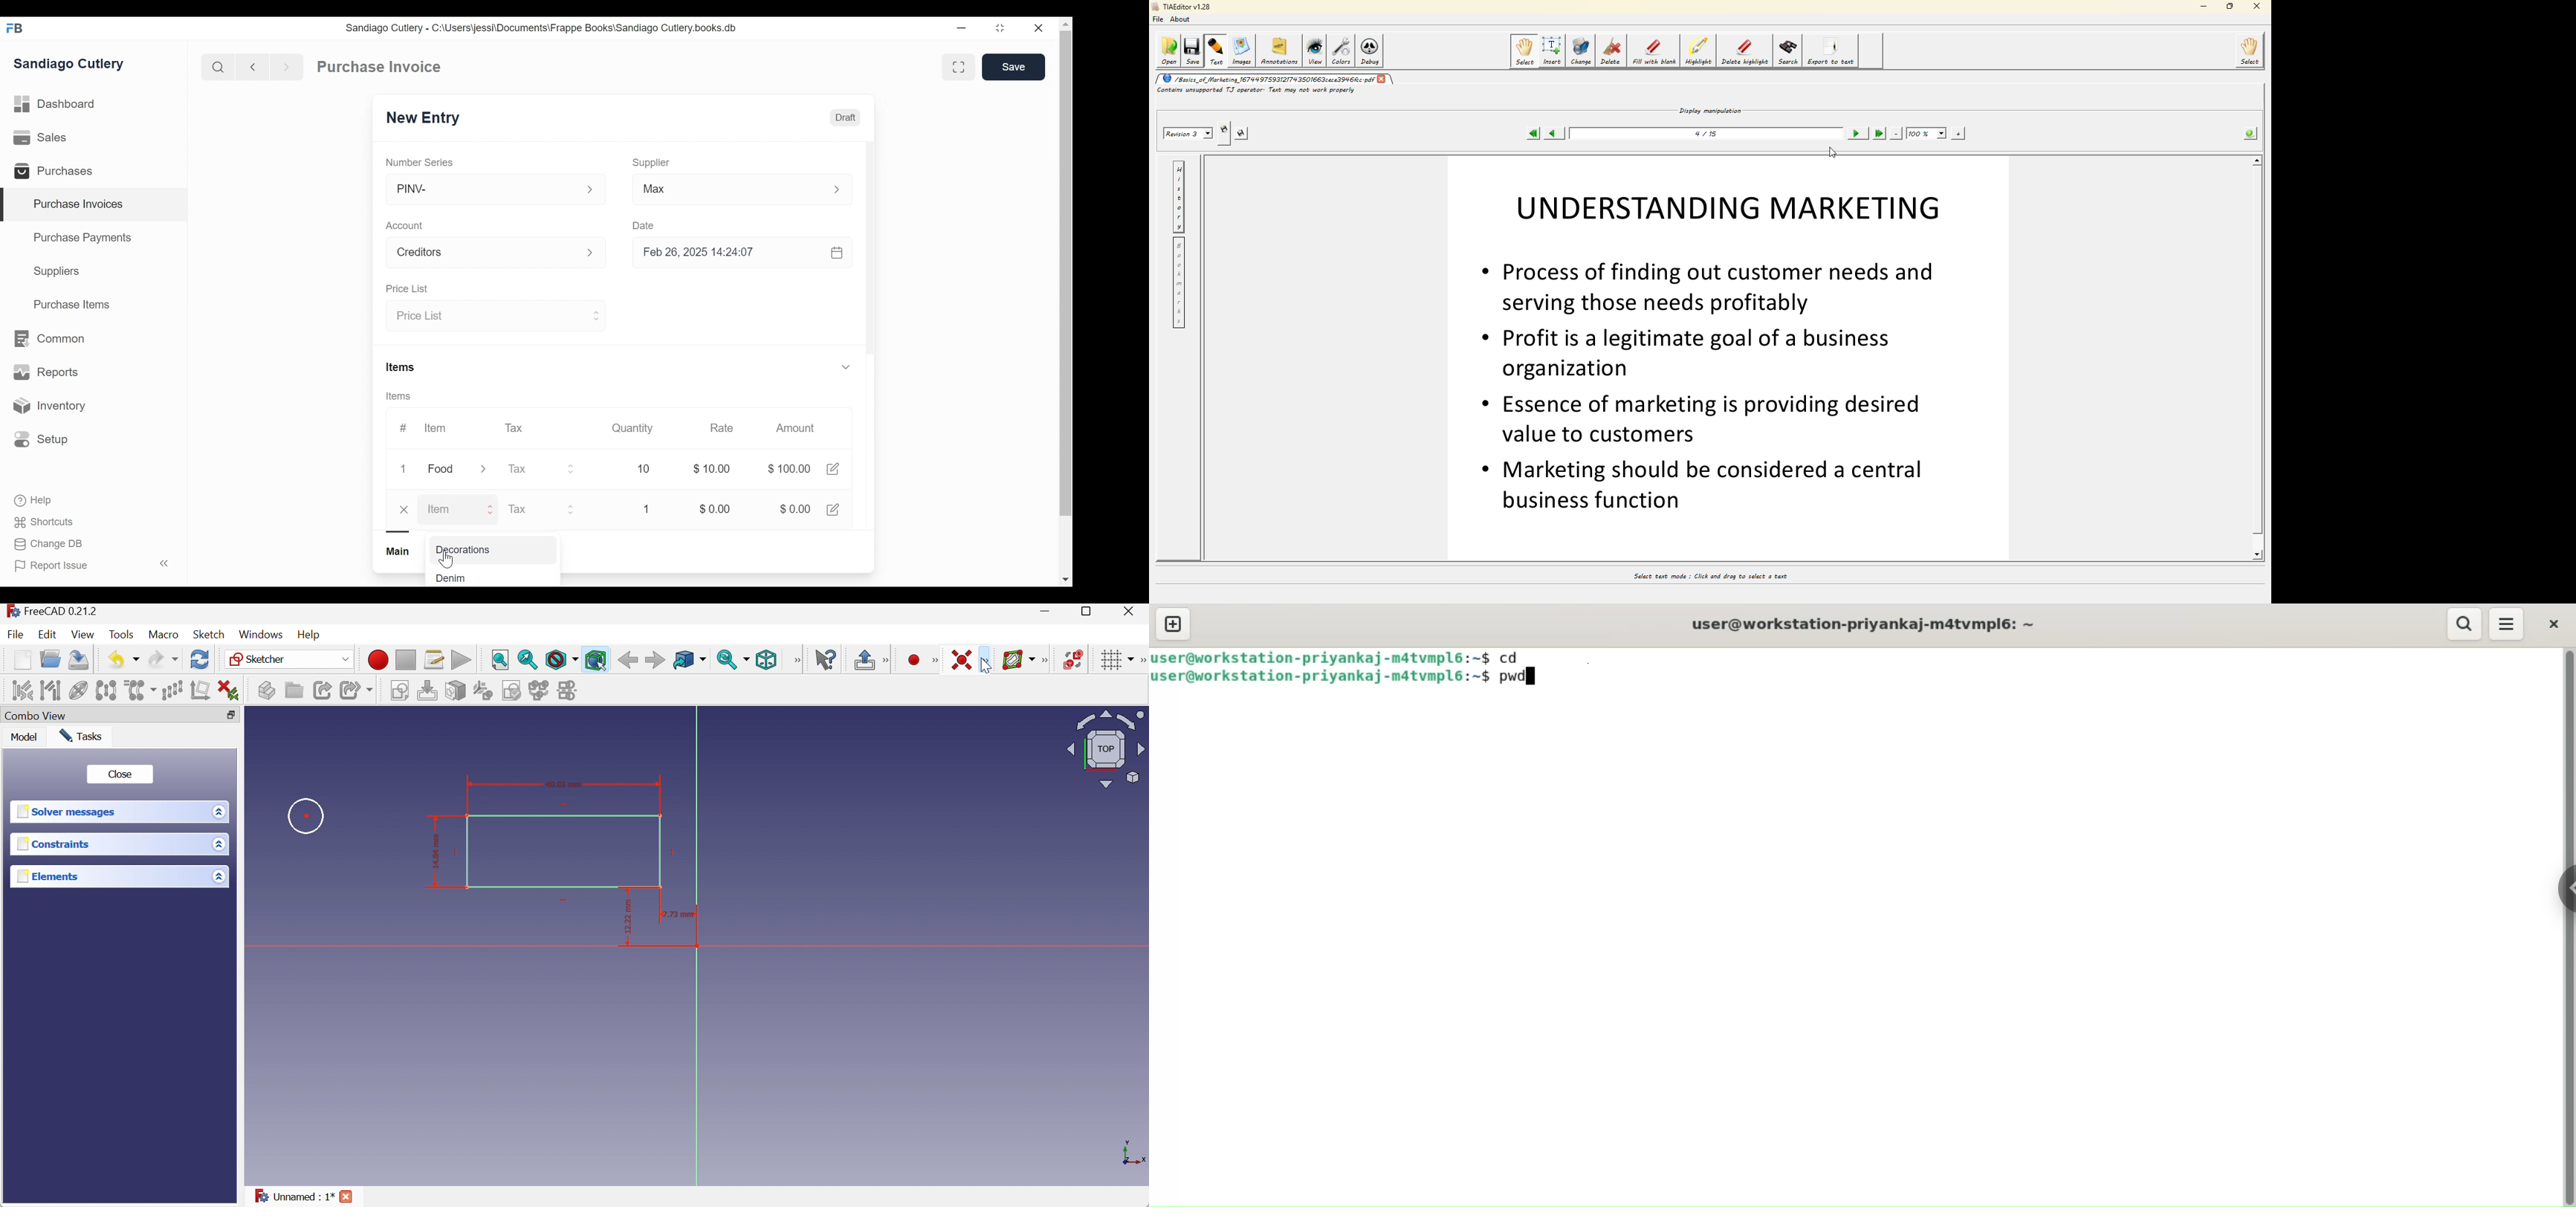  I want to click on [Sketcher edit tools], so click(1142, 660).